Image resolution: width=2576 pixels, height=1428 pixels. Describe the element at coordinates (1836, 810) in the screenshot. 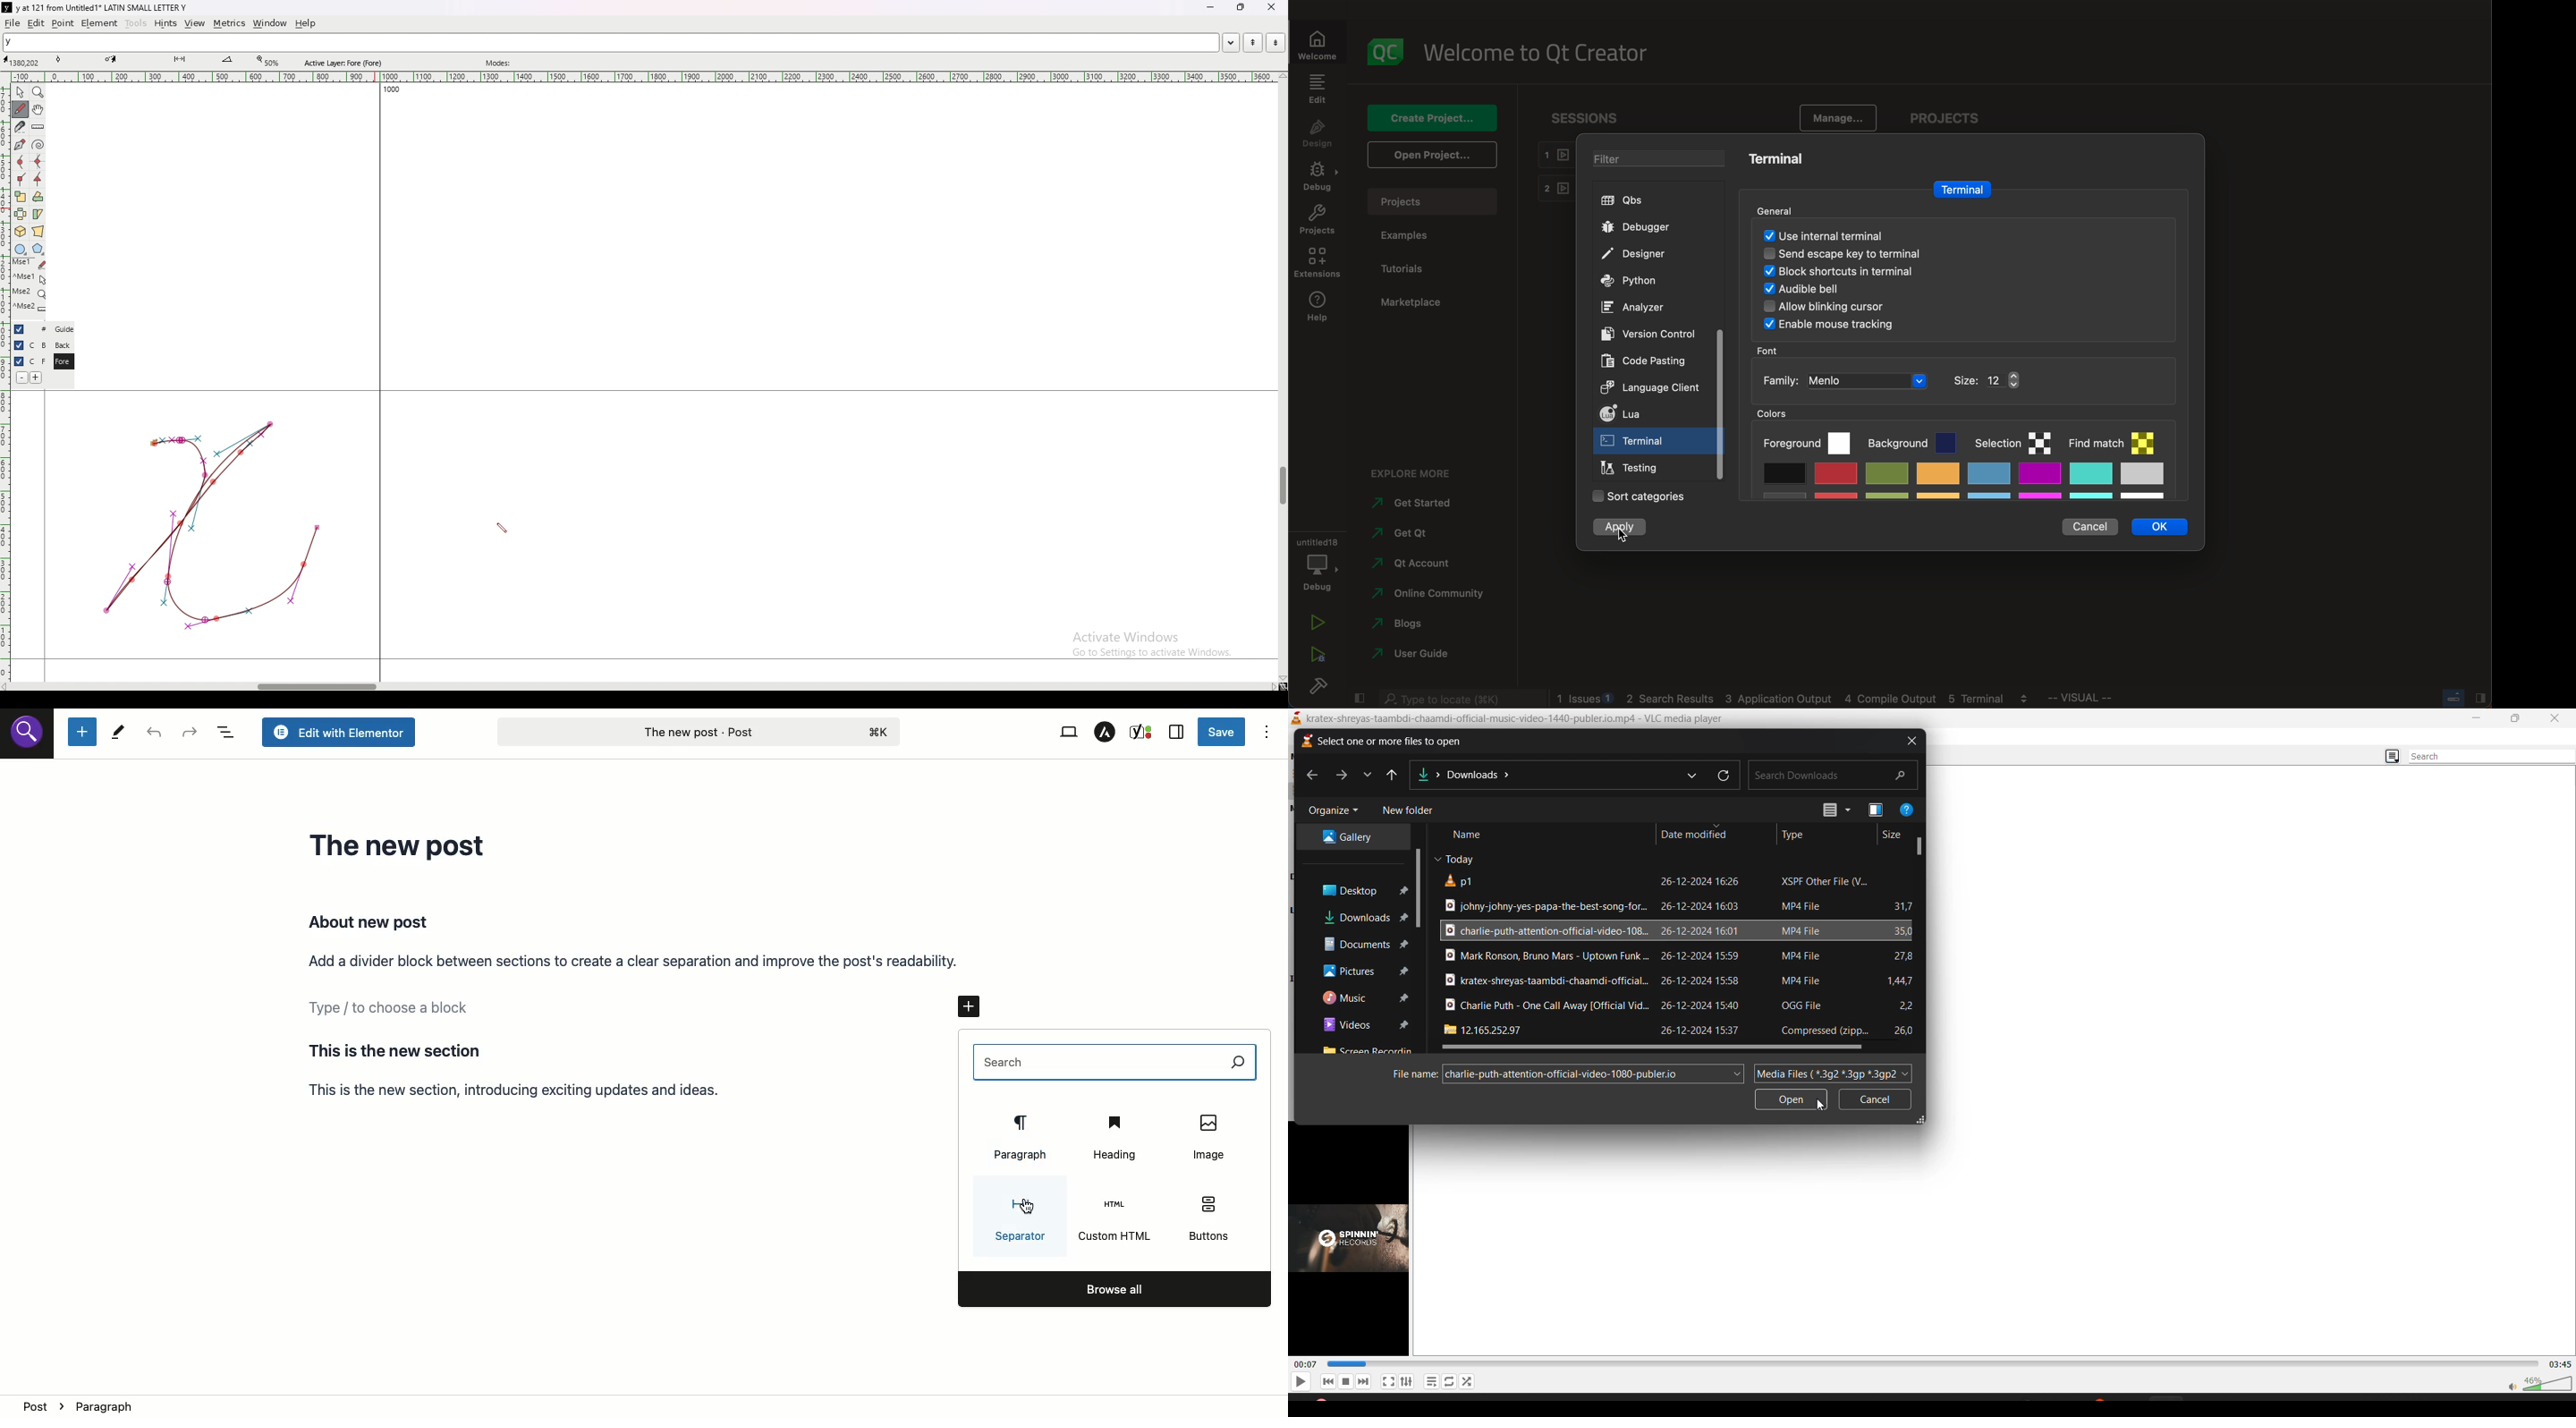

I see `change view` at that location.